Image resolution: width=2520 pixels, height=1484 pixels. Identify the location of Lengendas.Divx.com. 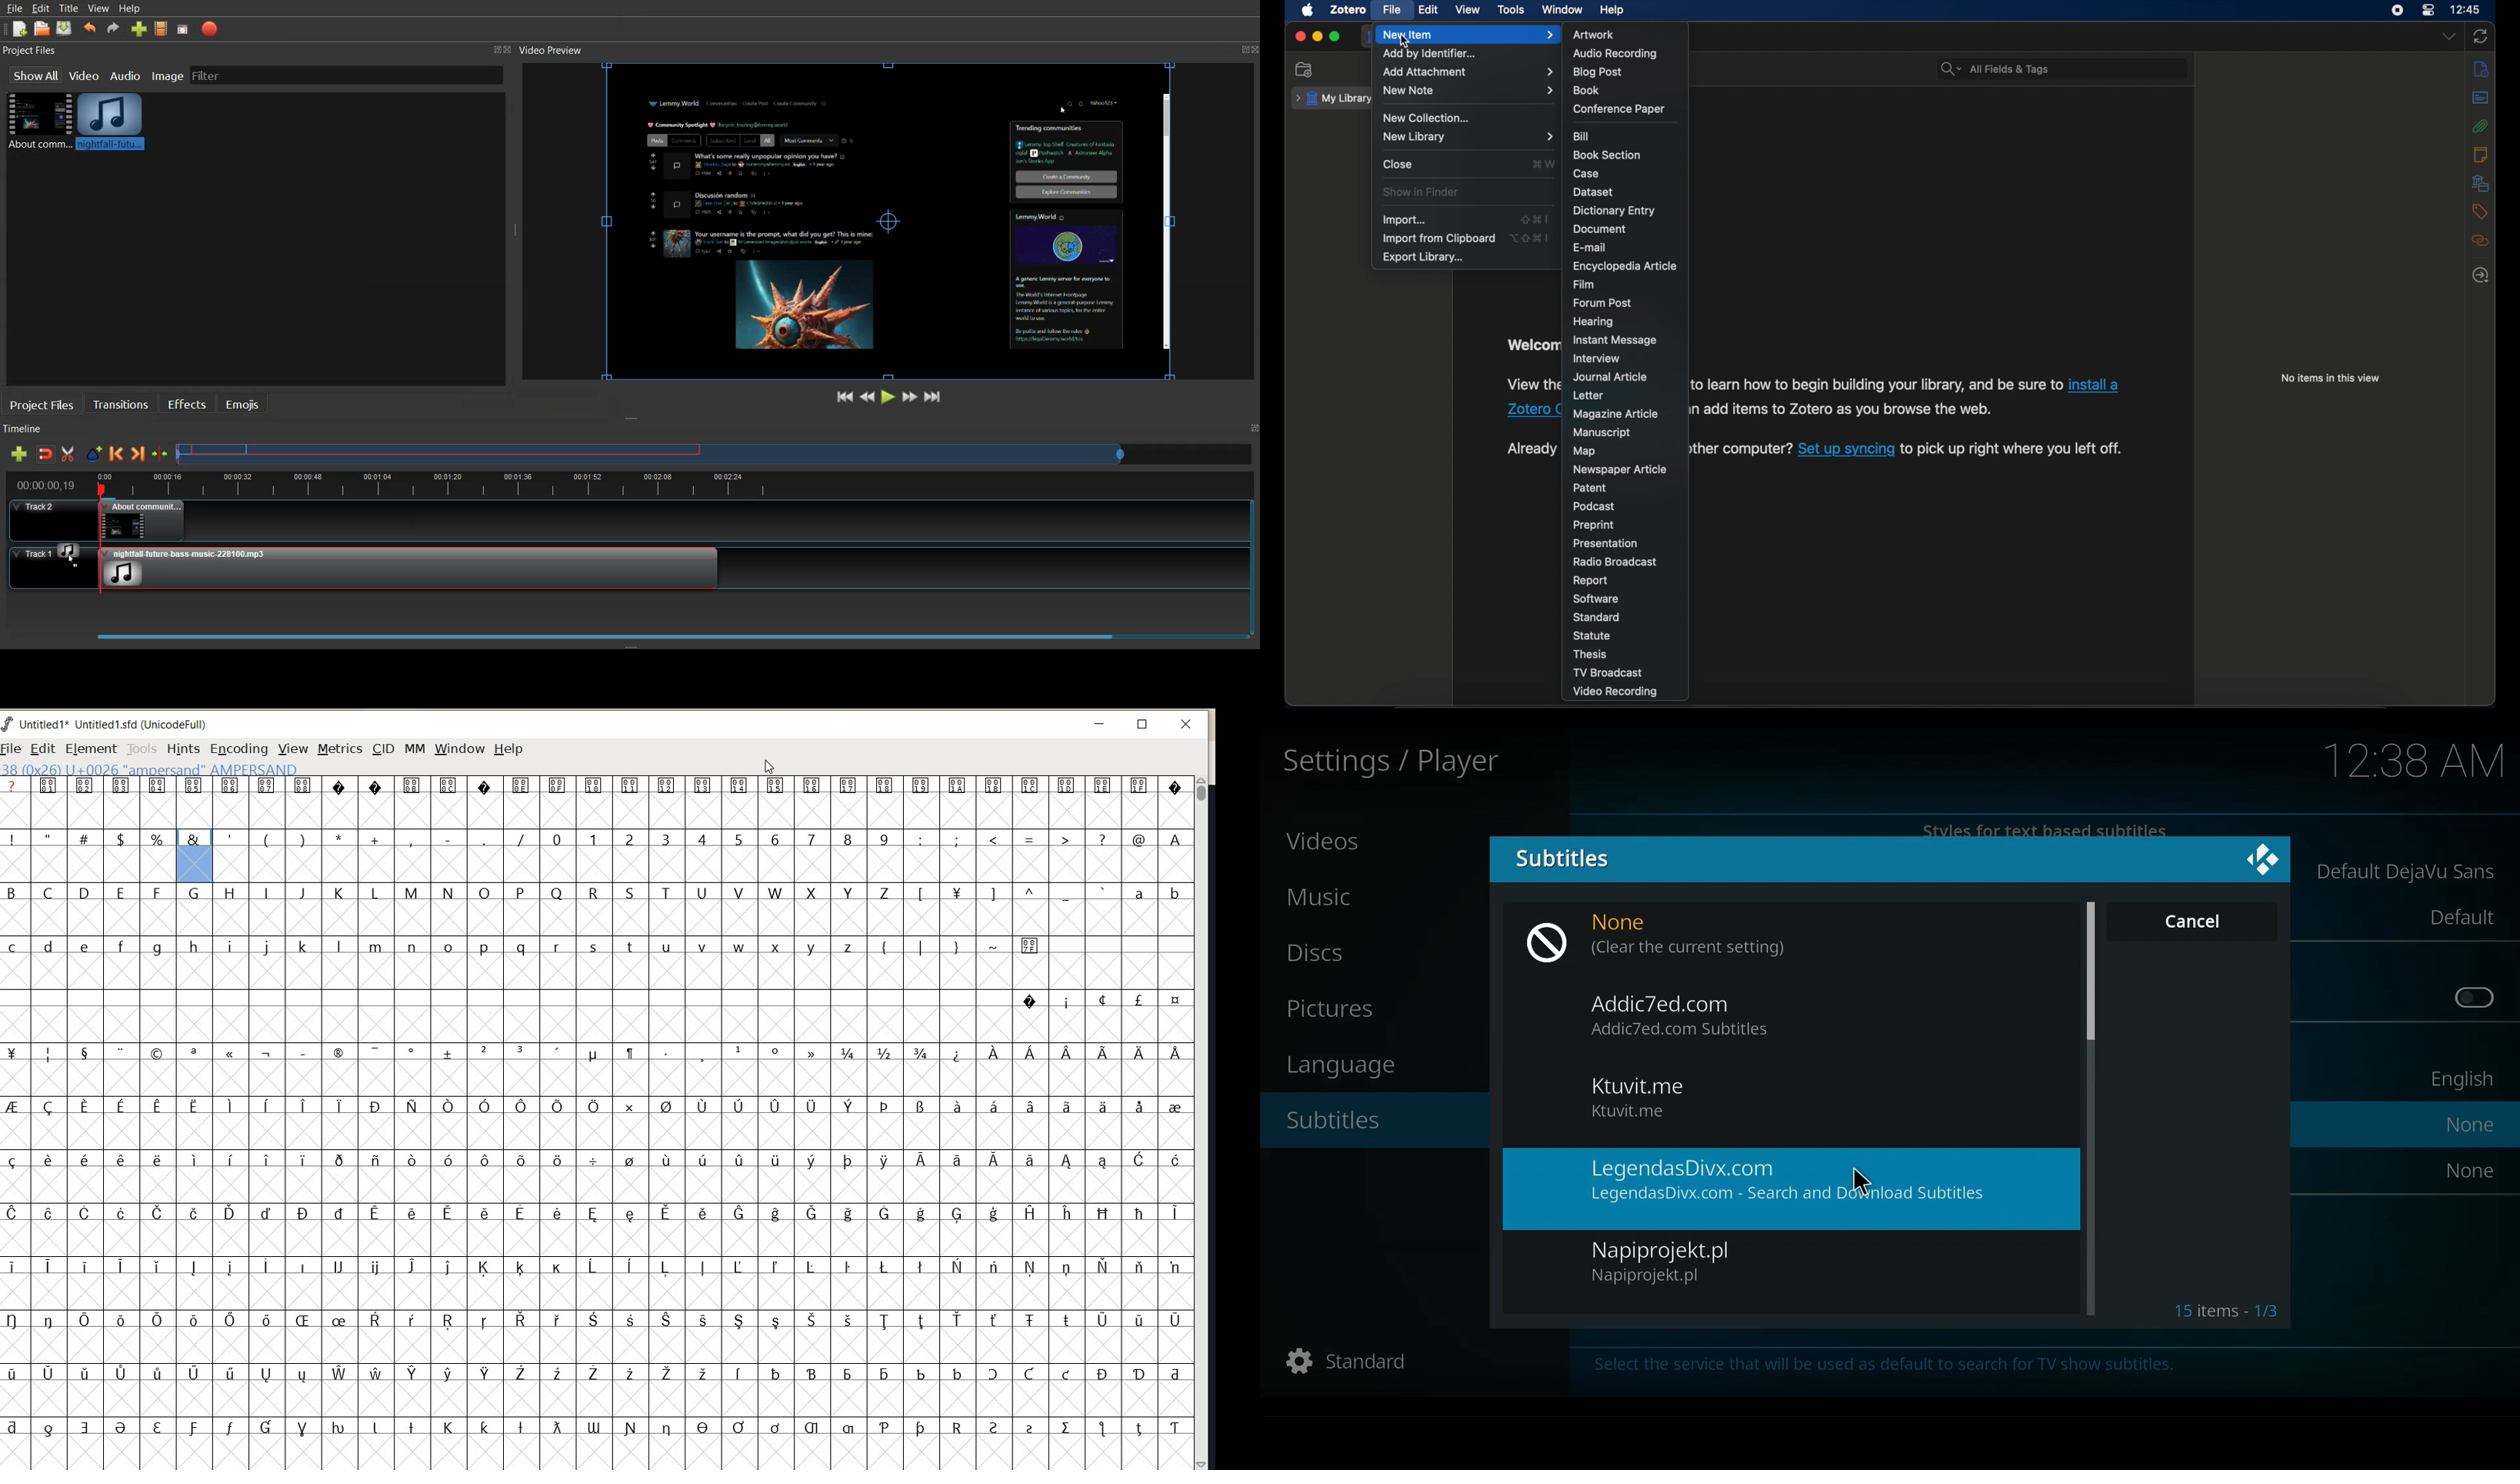
(1787, 1168).